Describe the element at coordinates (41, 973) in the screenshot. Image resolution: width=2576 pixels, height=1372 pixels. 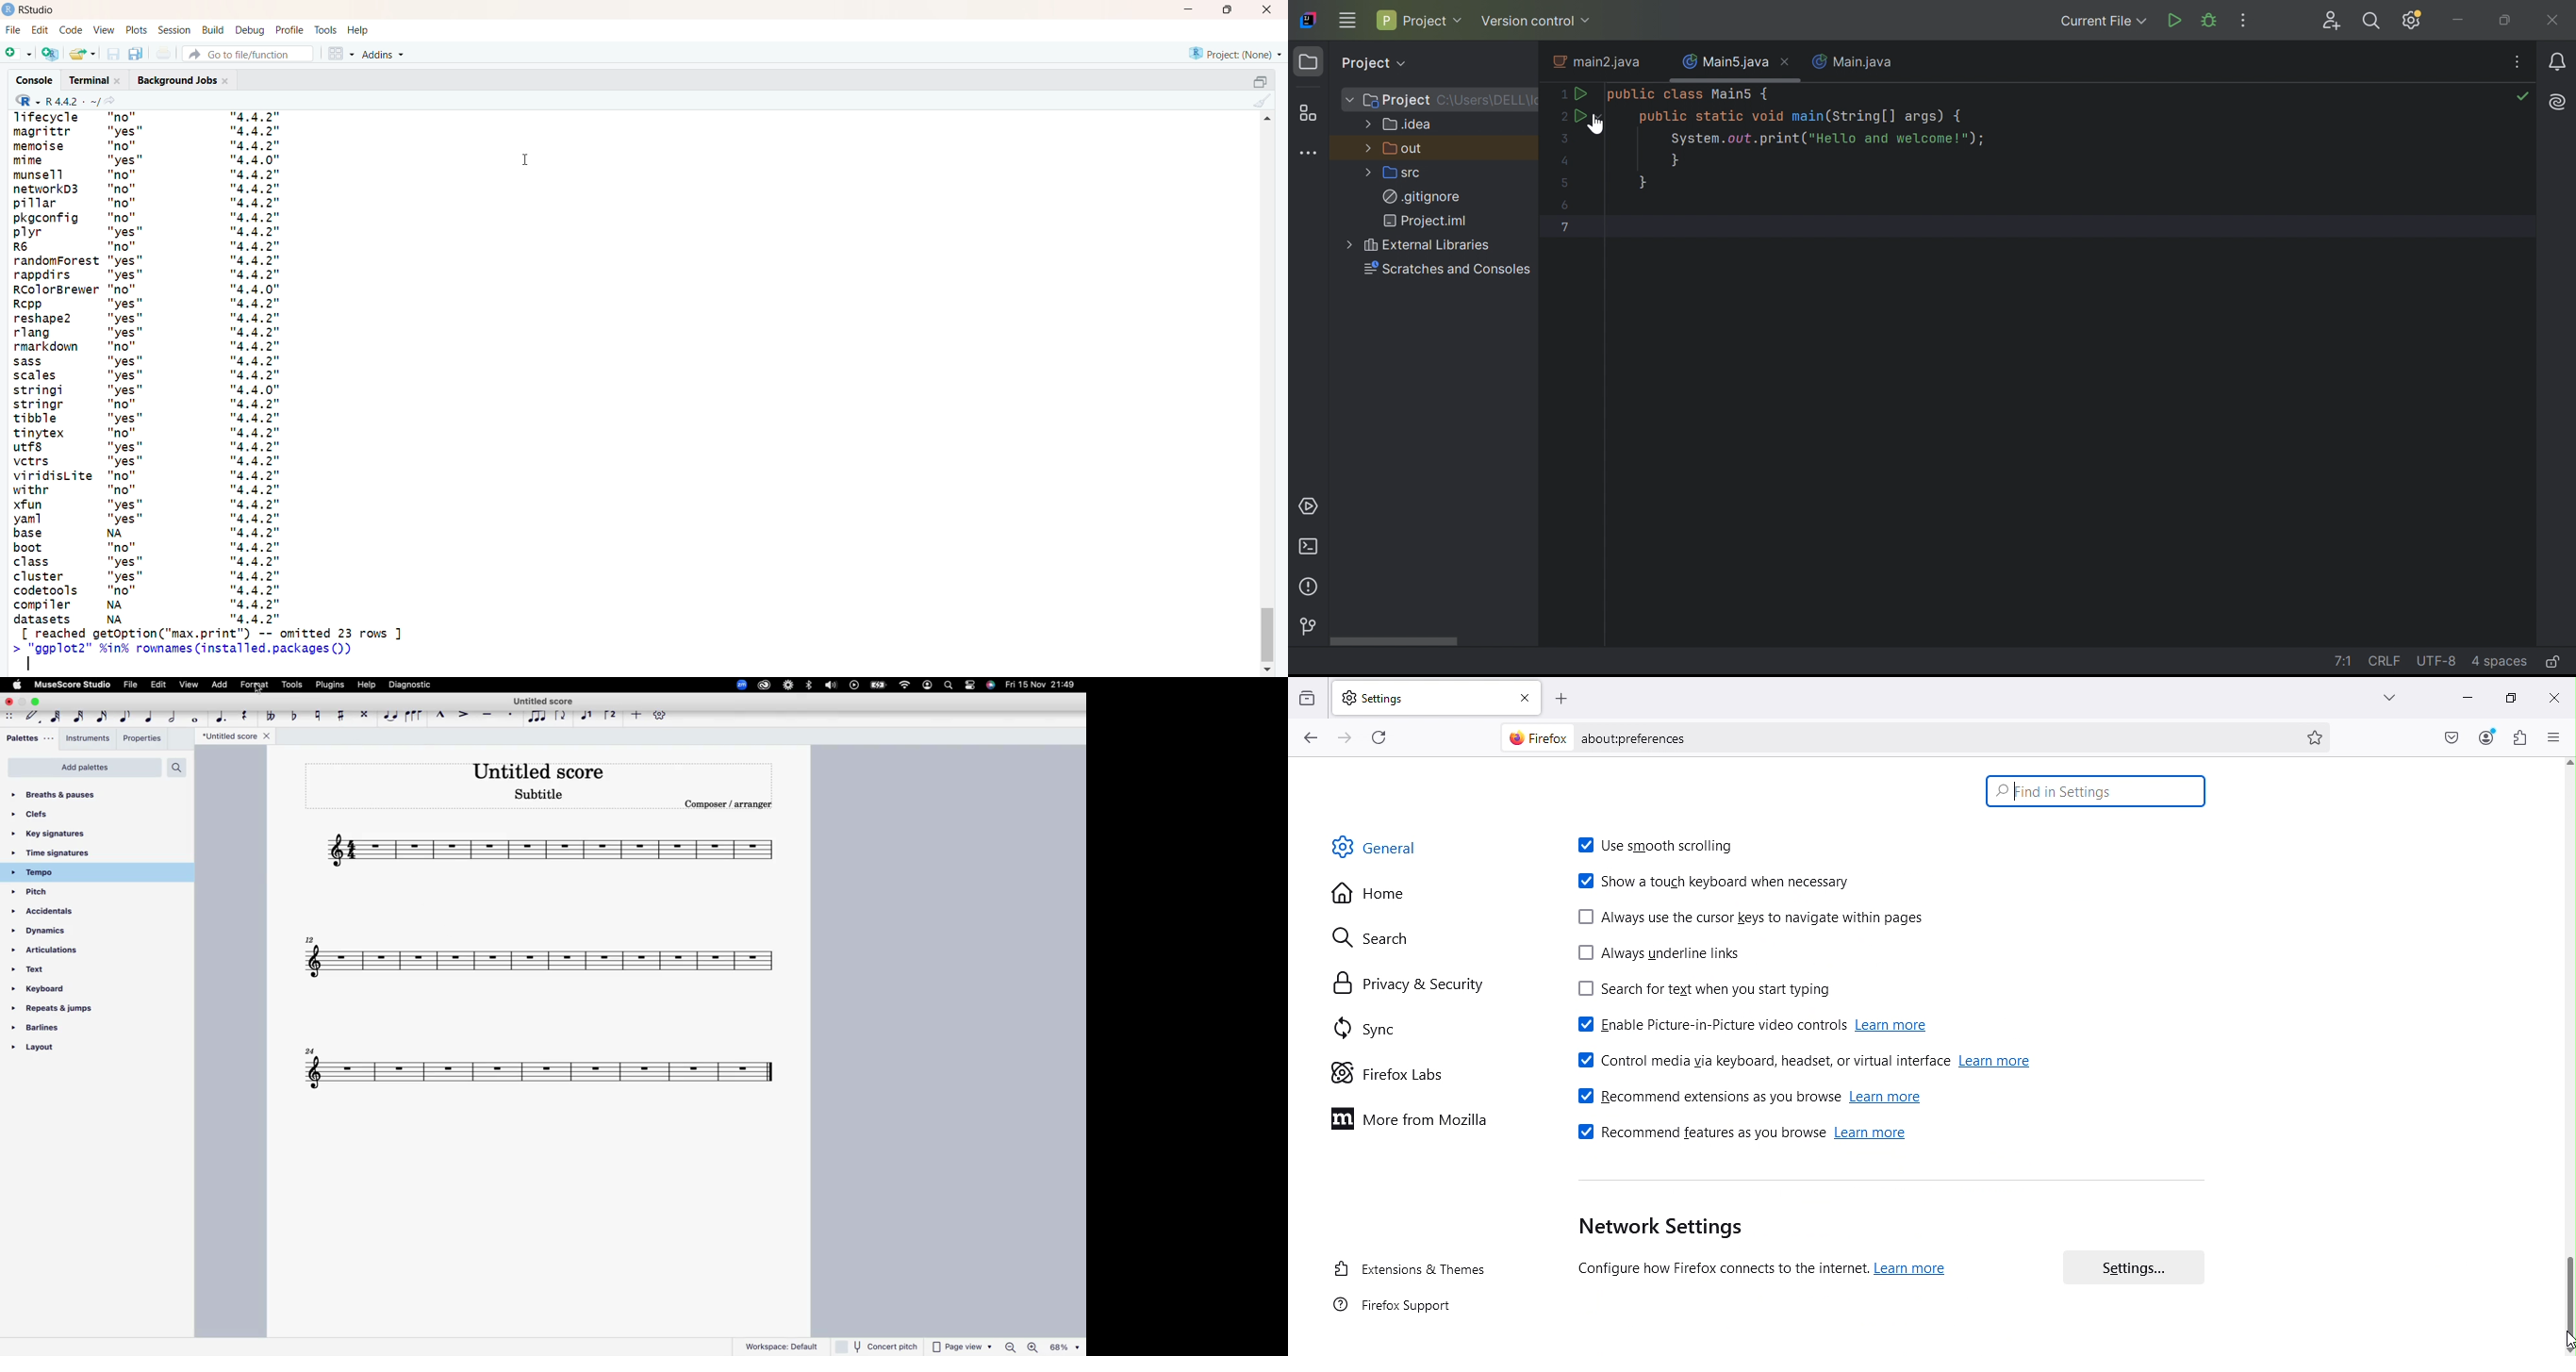
I see `text` at that location.